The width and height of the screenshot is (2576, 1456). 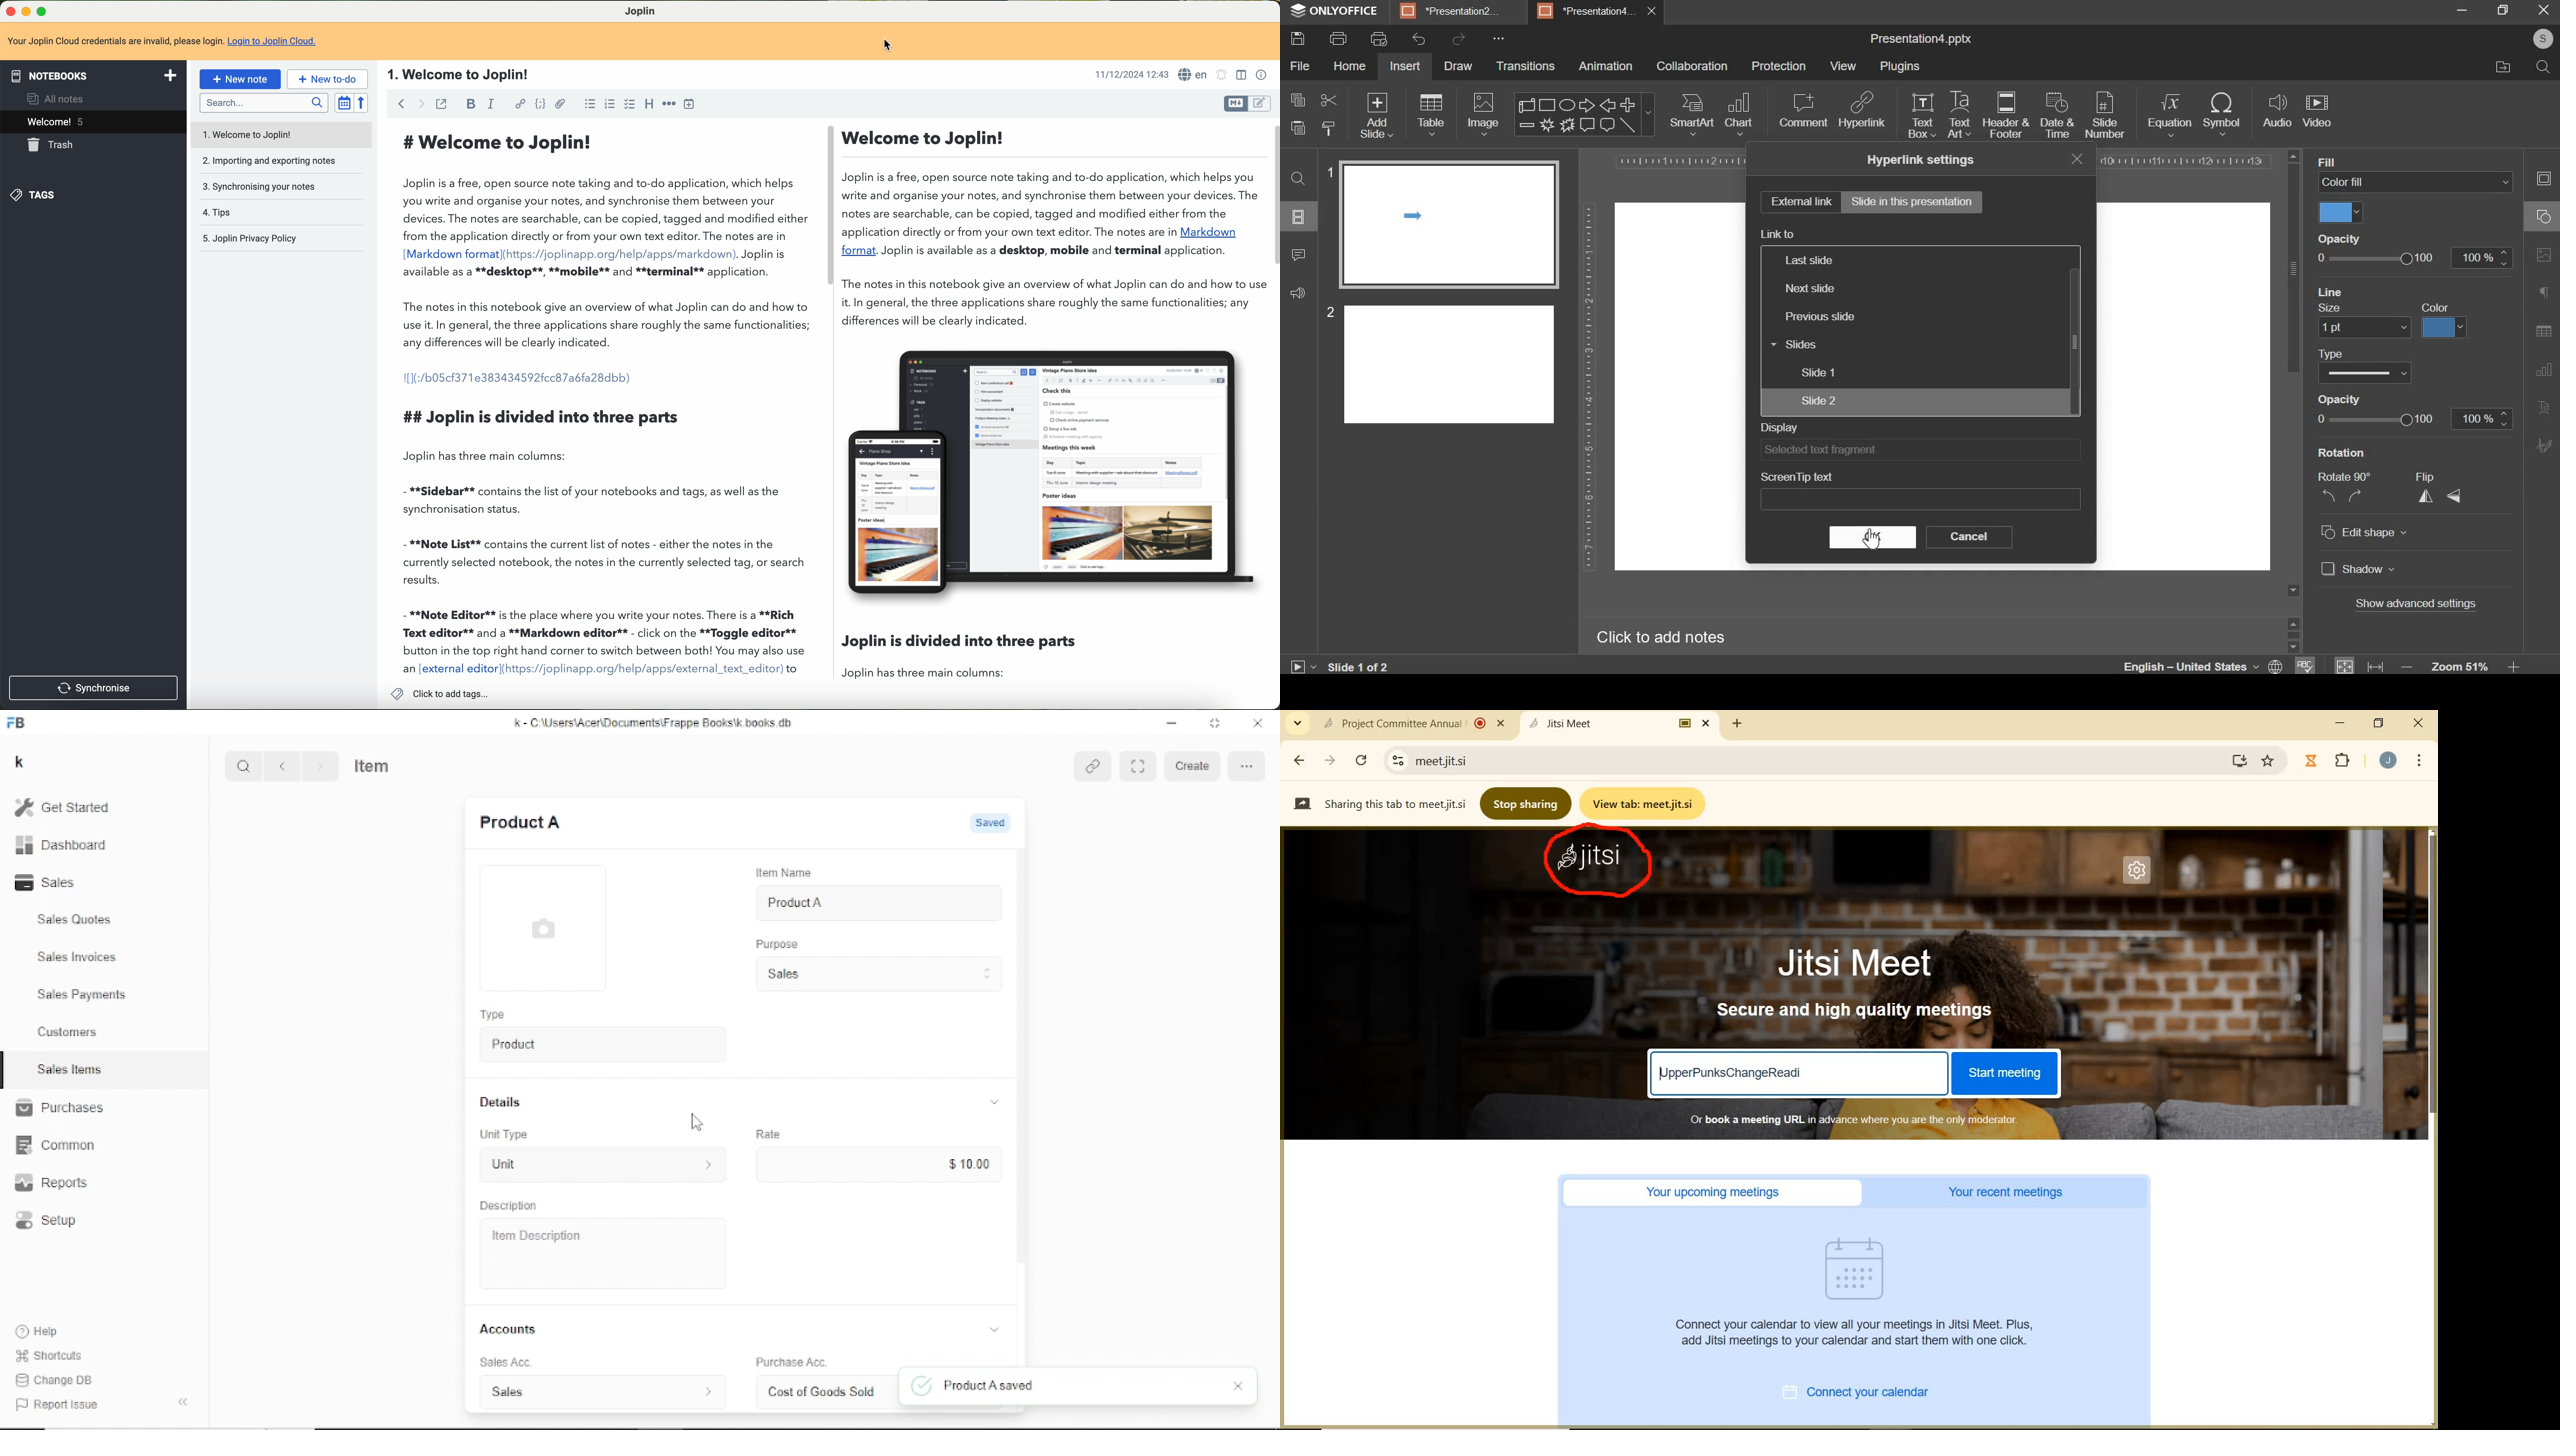 I want to click on YOUR UPCOMING MEETINGS, so click(x=1717, y=1193).